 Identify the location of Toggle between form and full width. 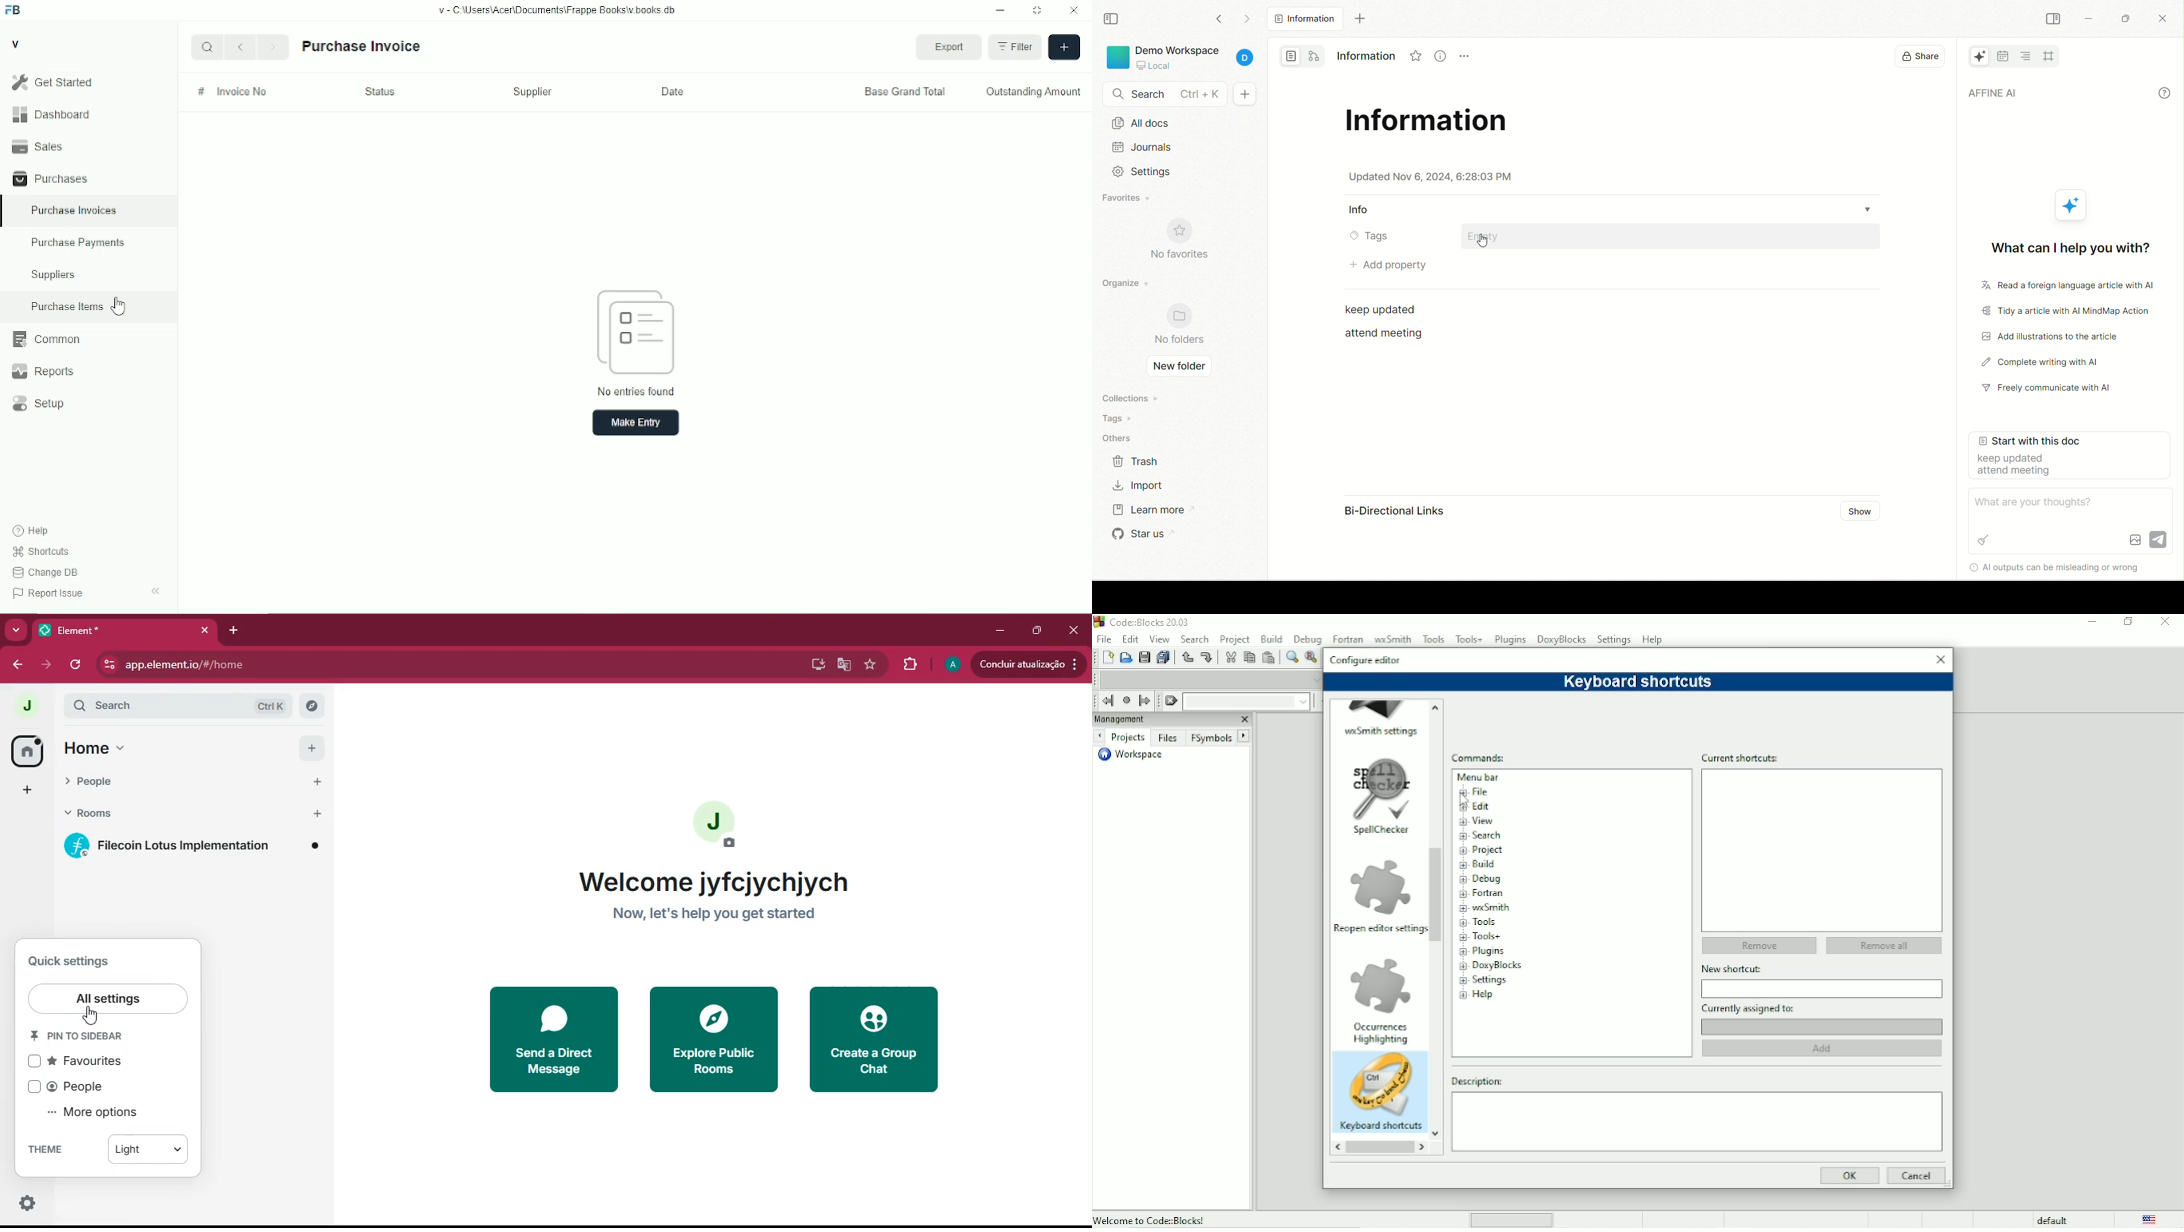
(1038, 11).